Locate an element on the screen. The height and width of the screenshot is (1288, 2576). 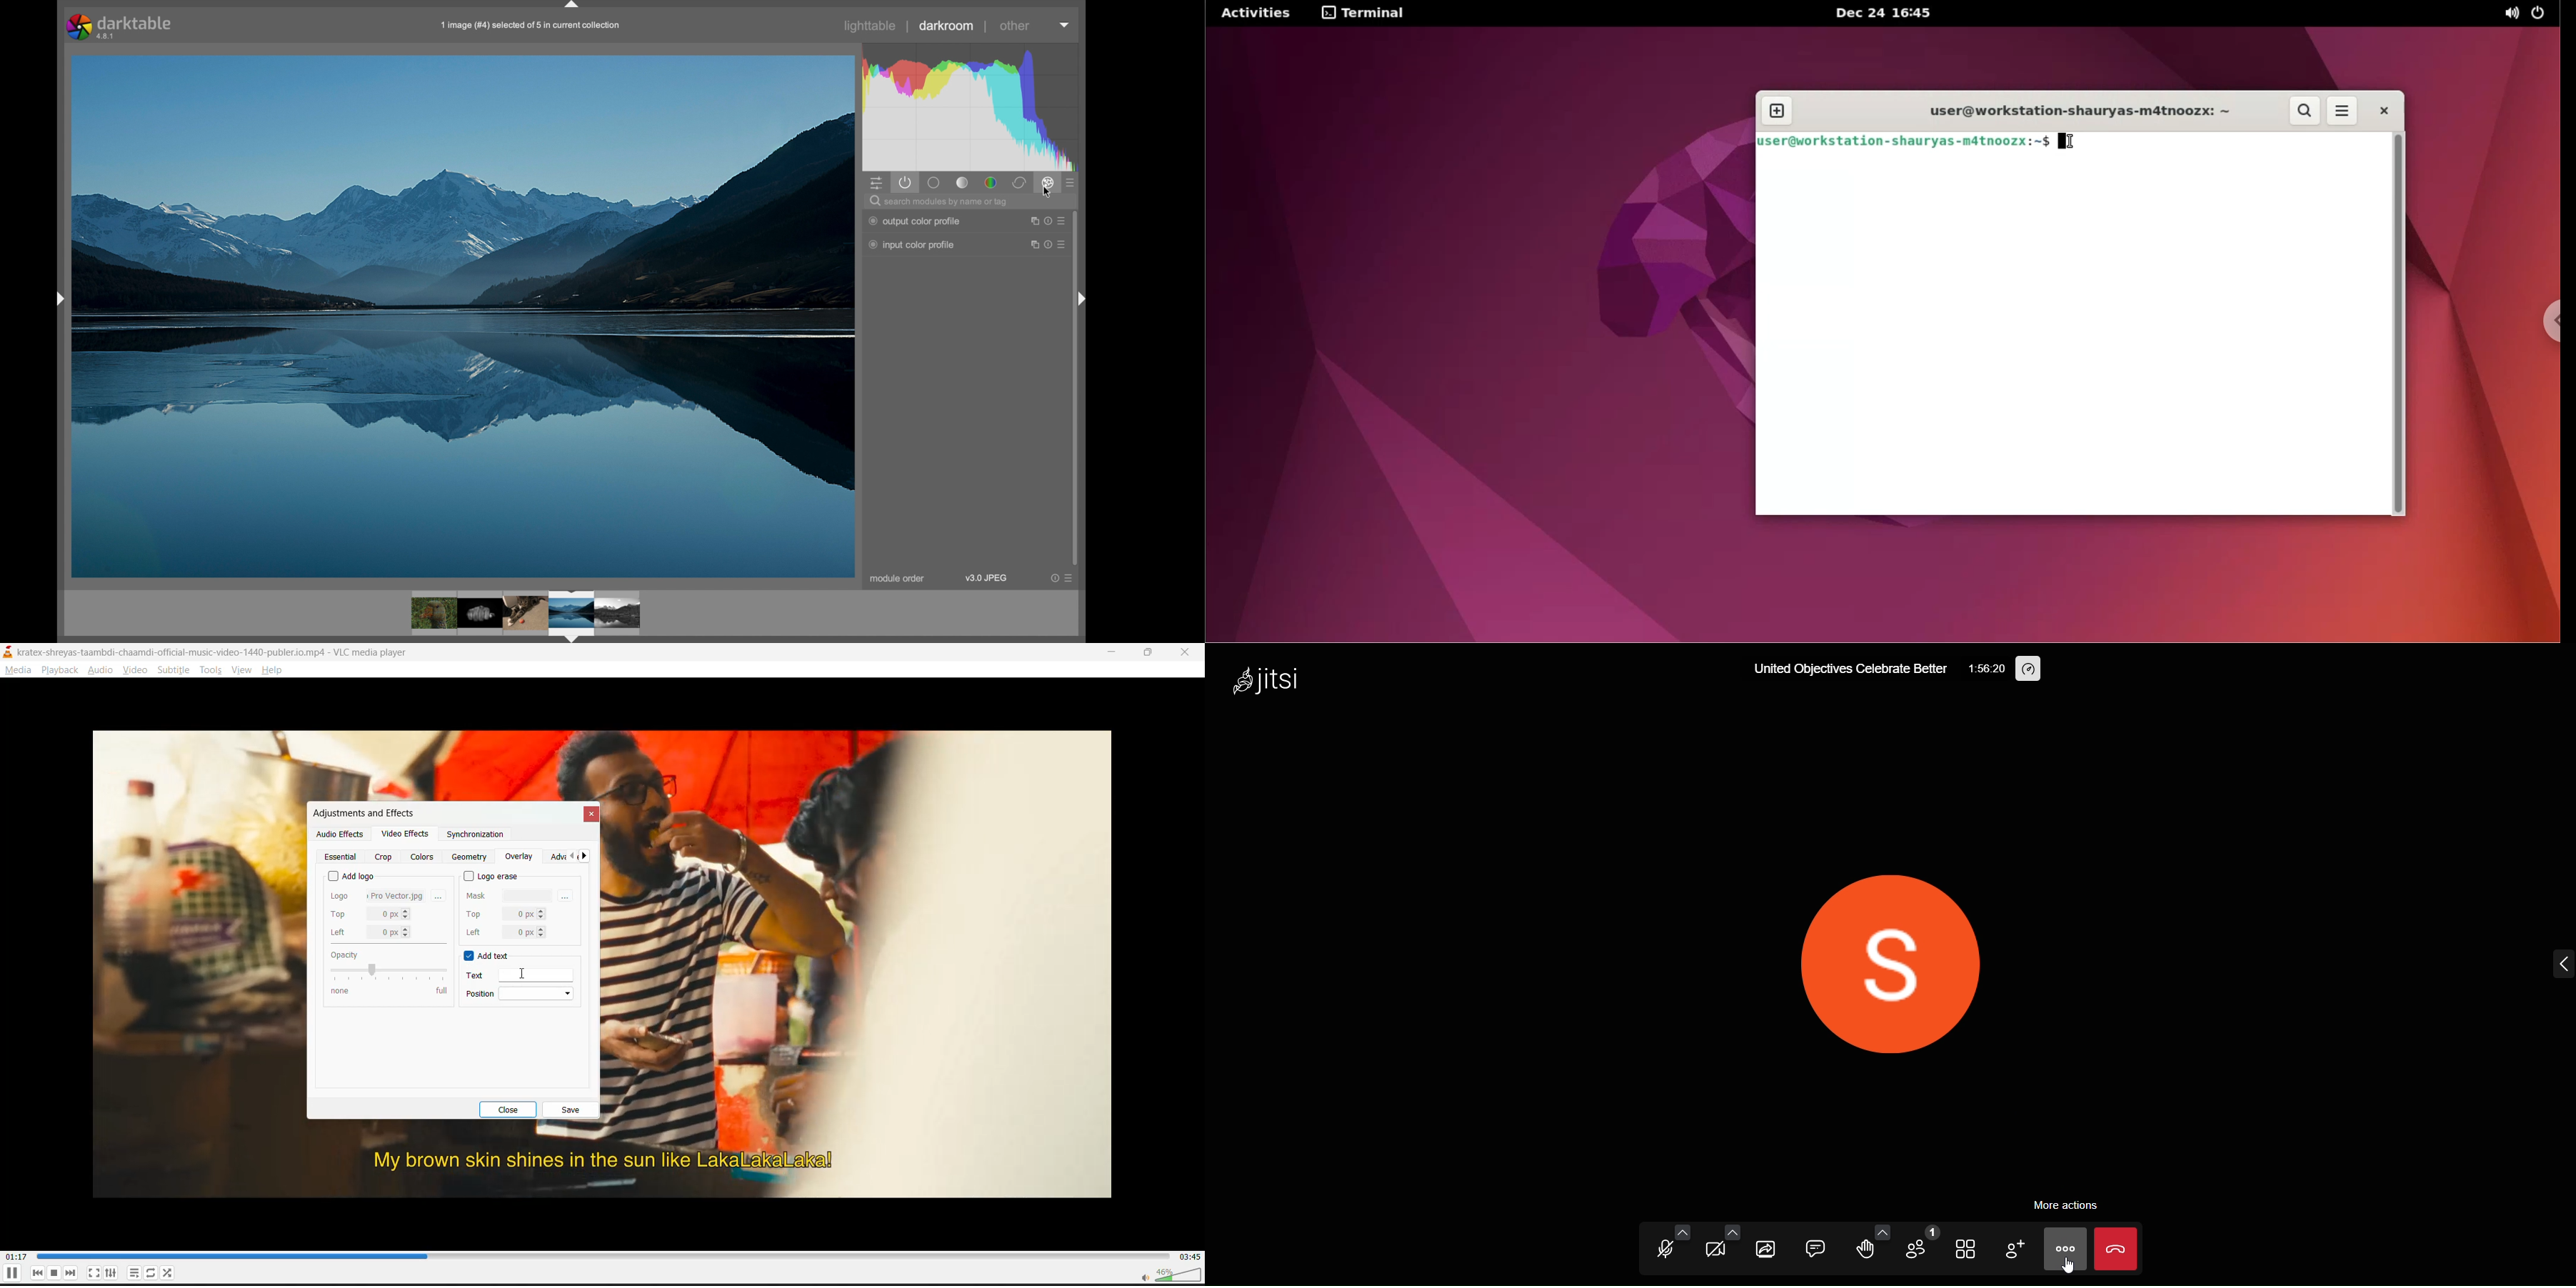
expand is located at coordinates (2555, 965).